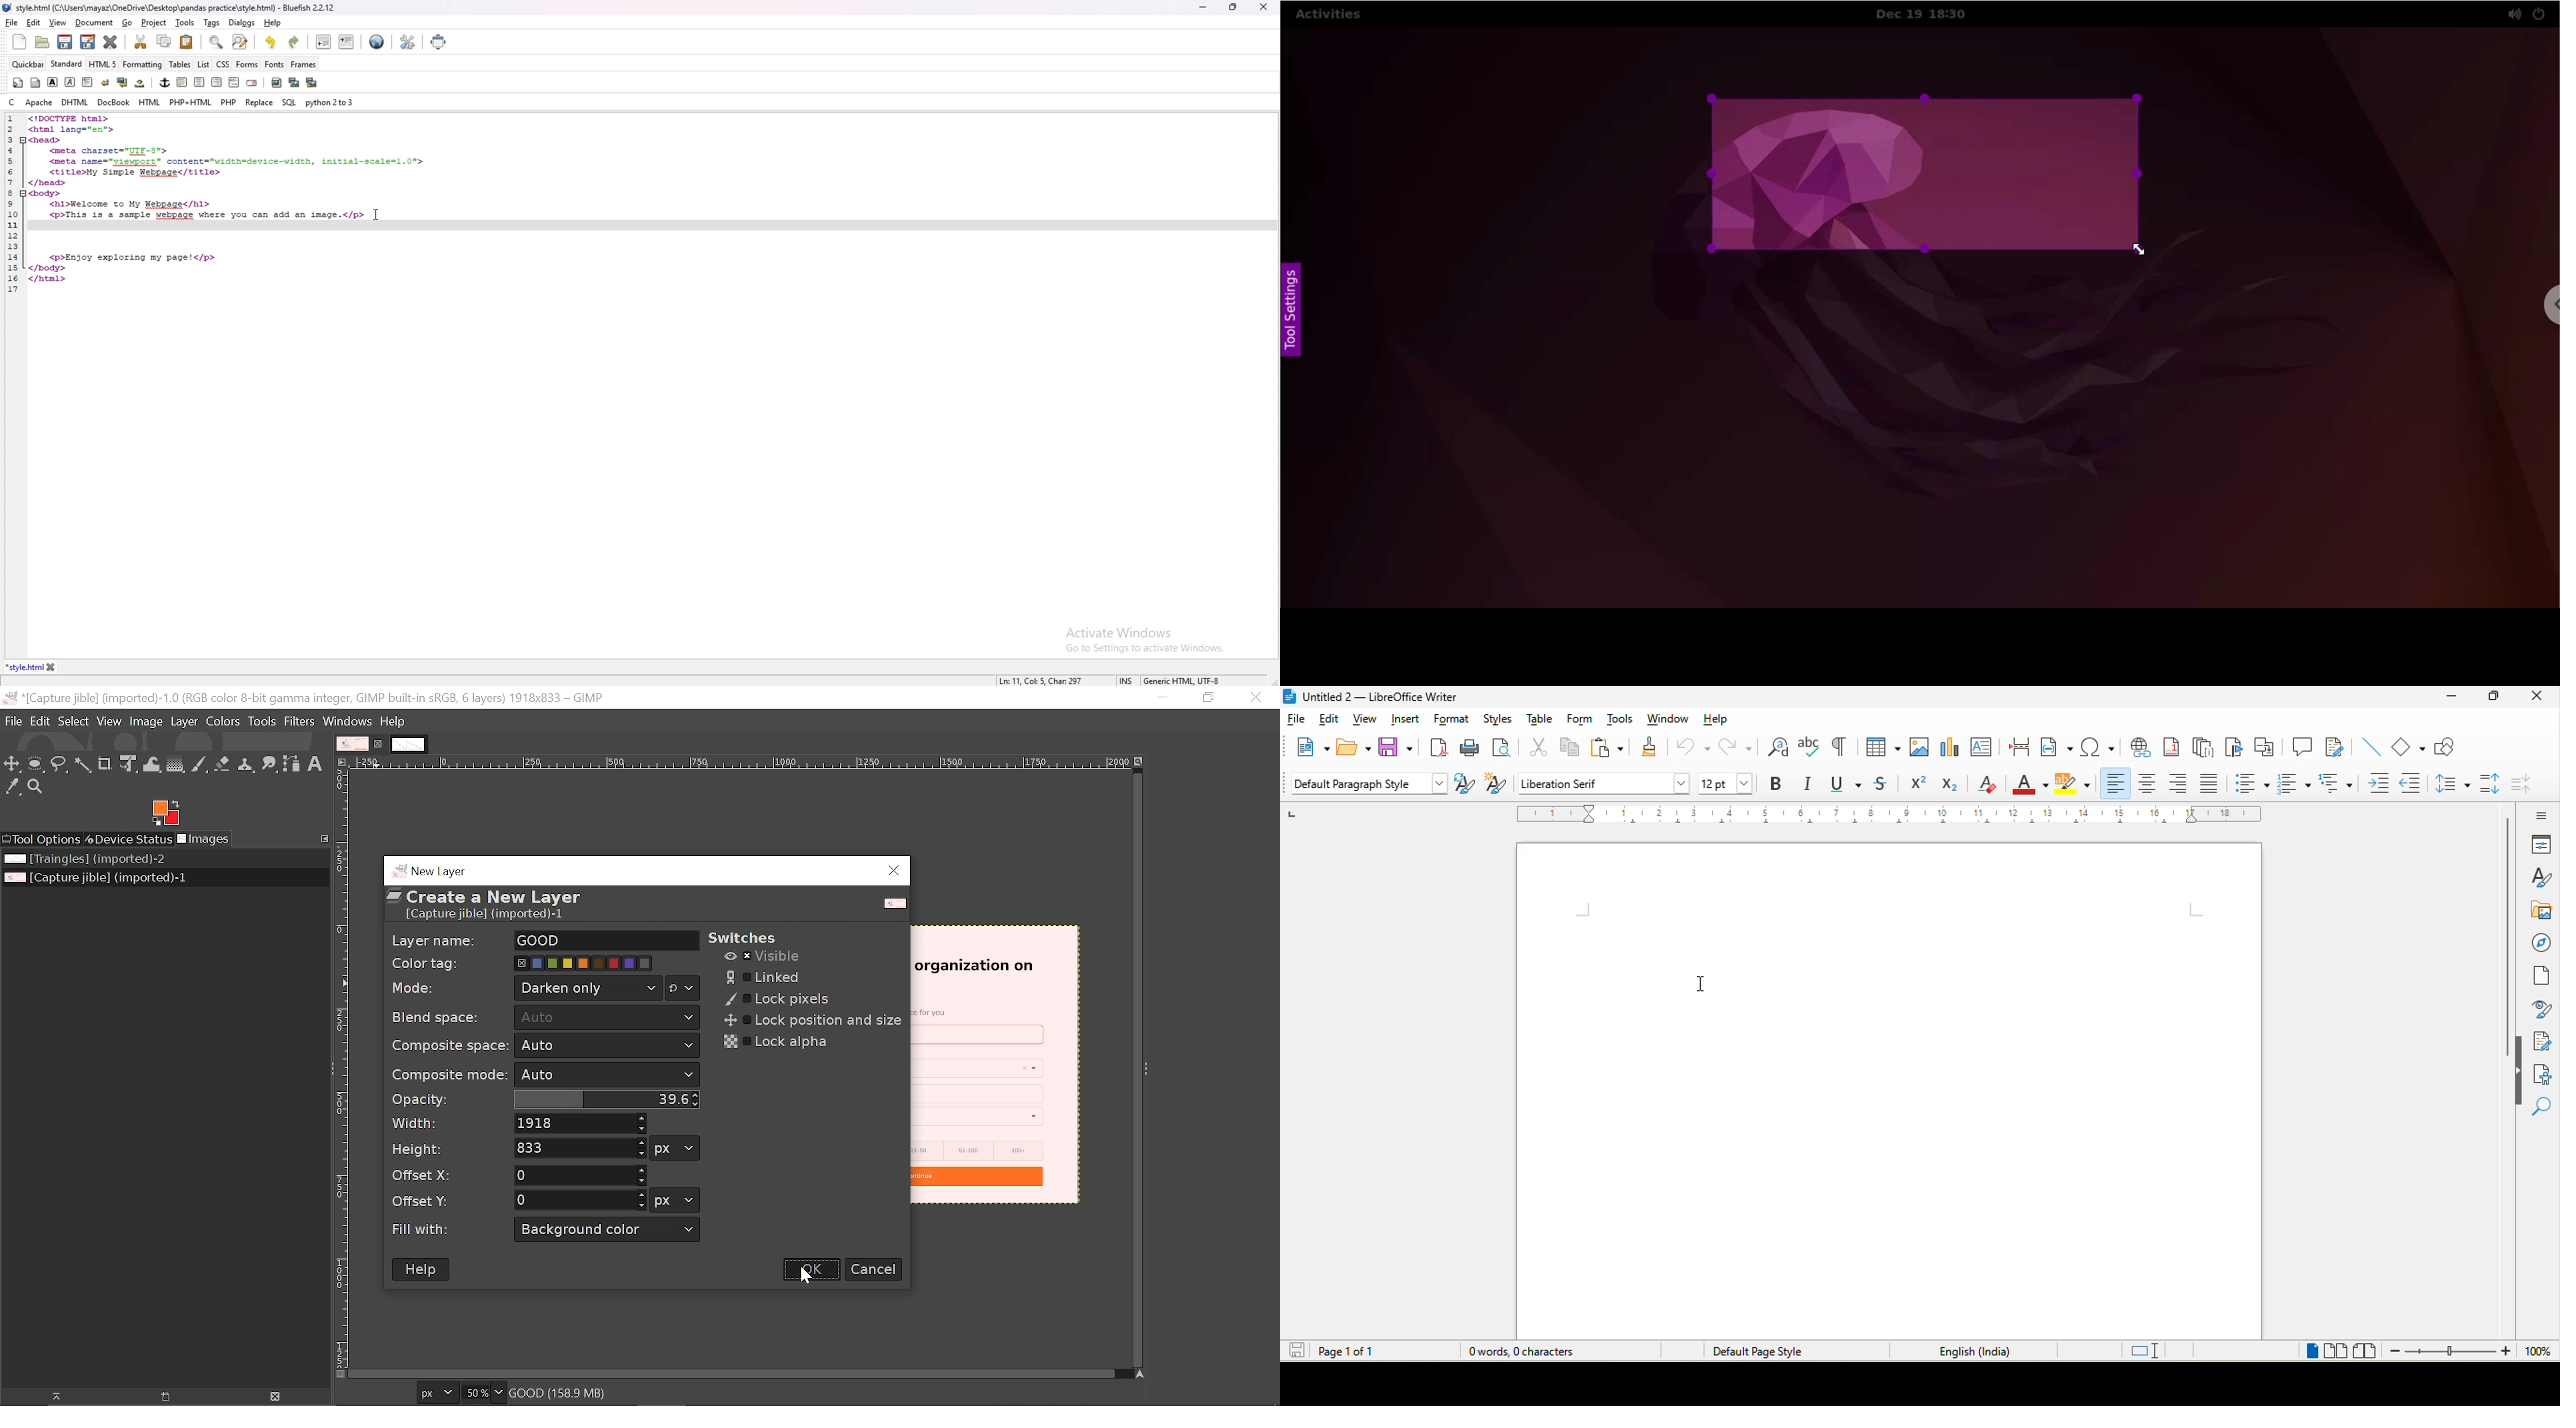 This screenshot has width=2576, height=1428. What do you see at coordinates (874, 1269) in the screenshot?
I see `Cancel` at bounding box center [874, 1269].